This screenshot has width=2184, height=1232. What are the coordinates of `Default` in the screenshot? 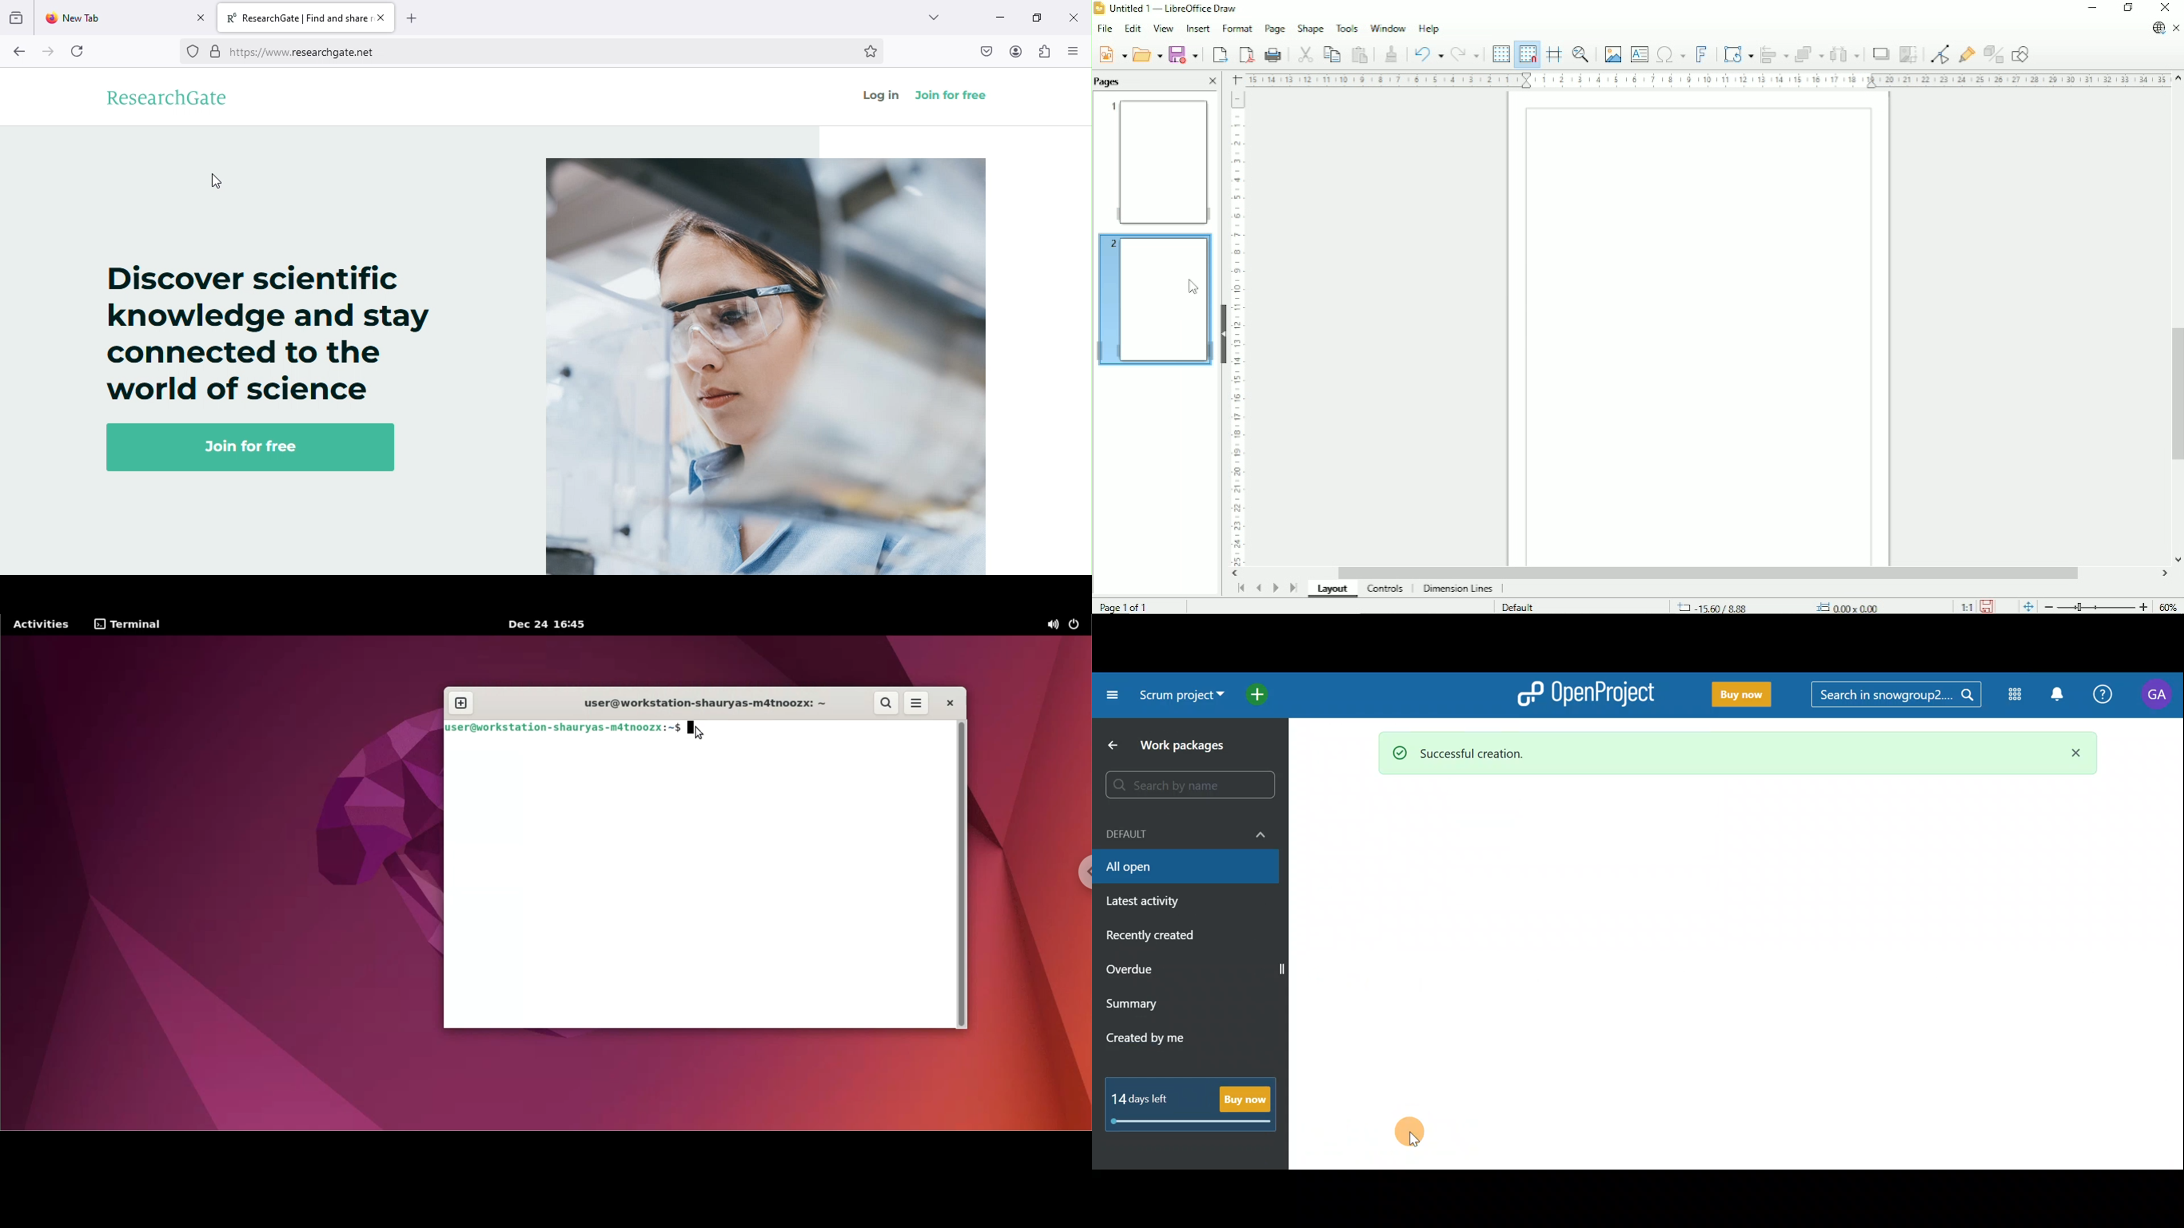 It's located at (1520, 607).